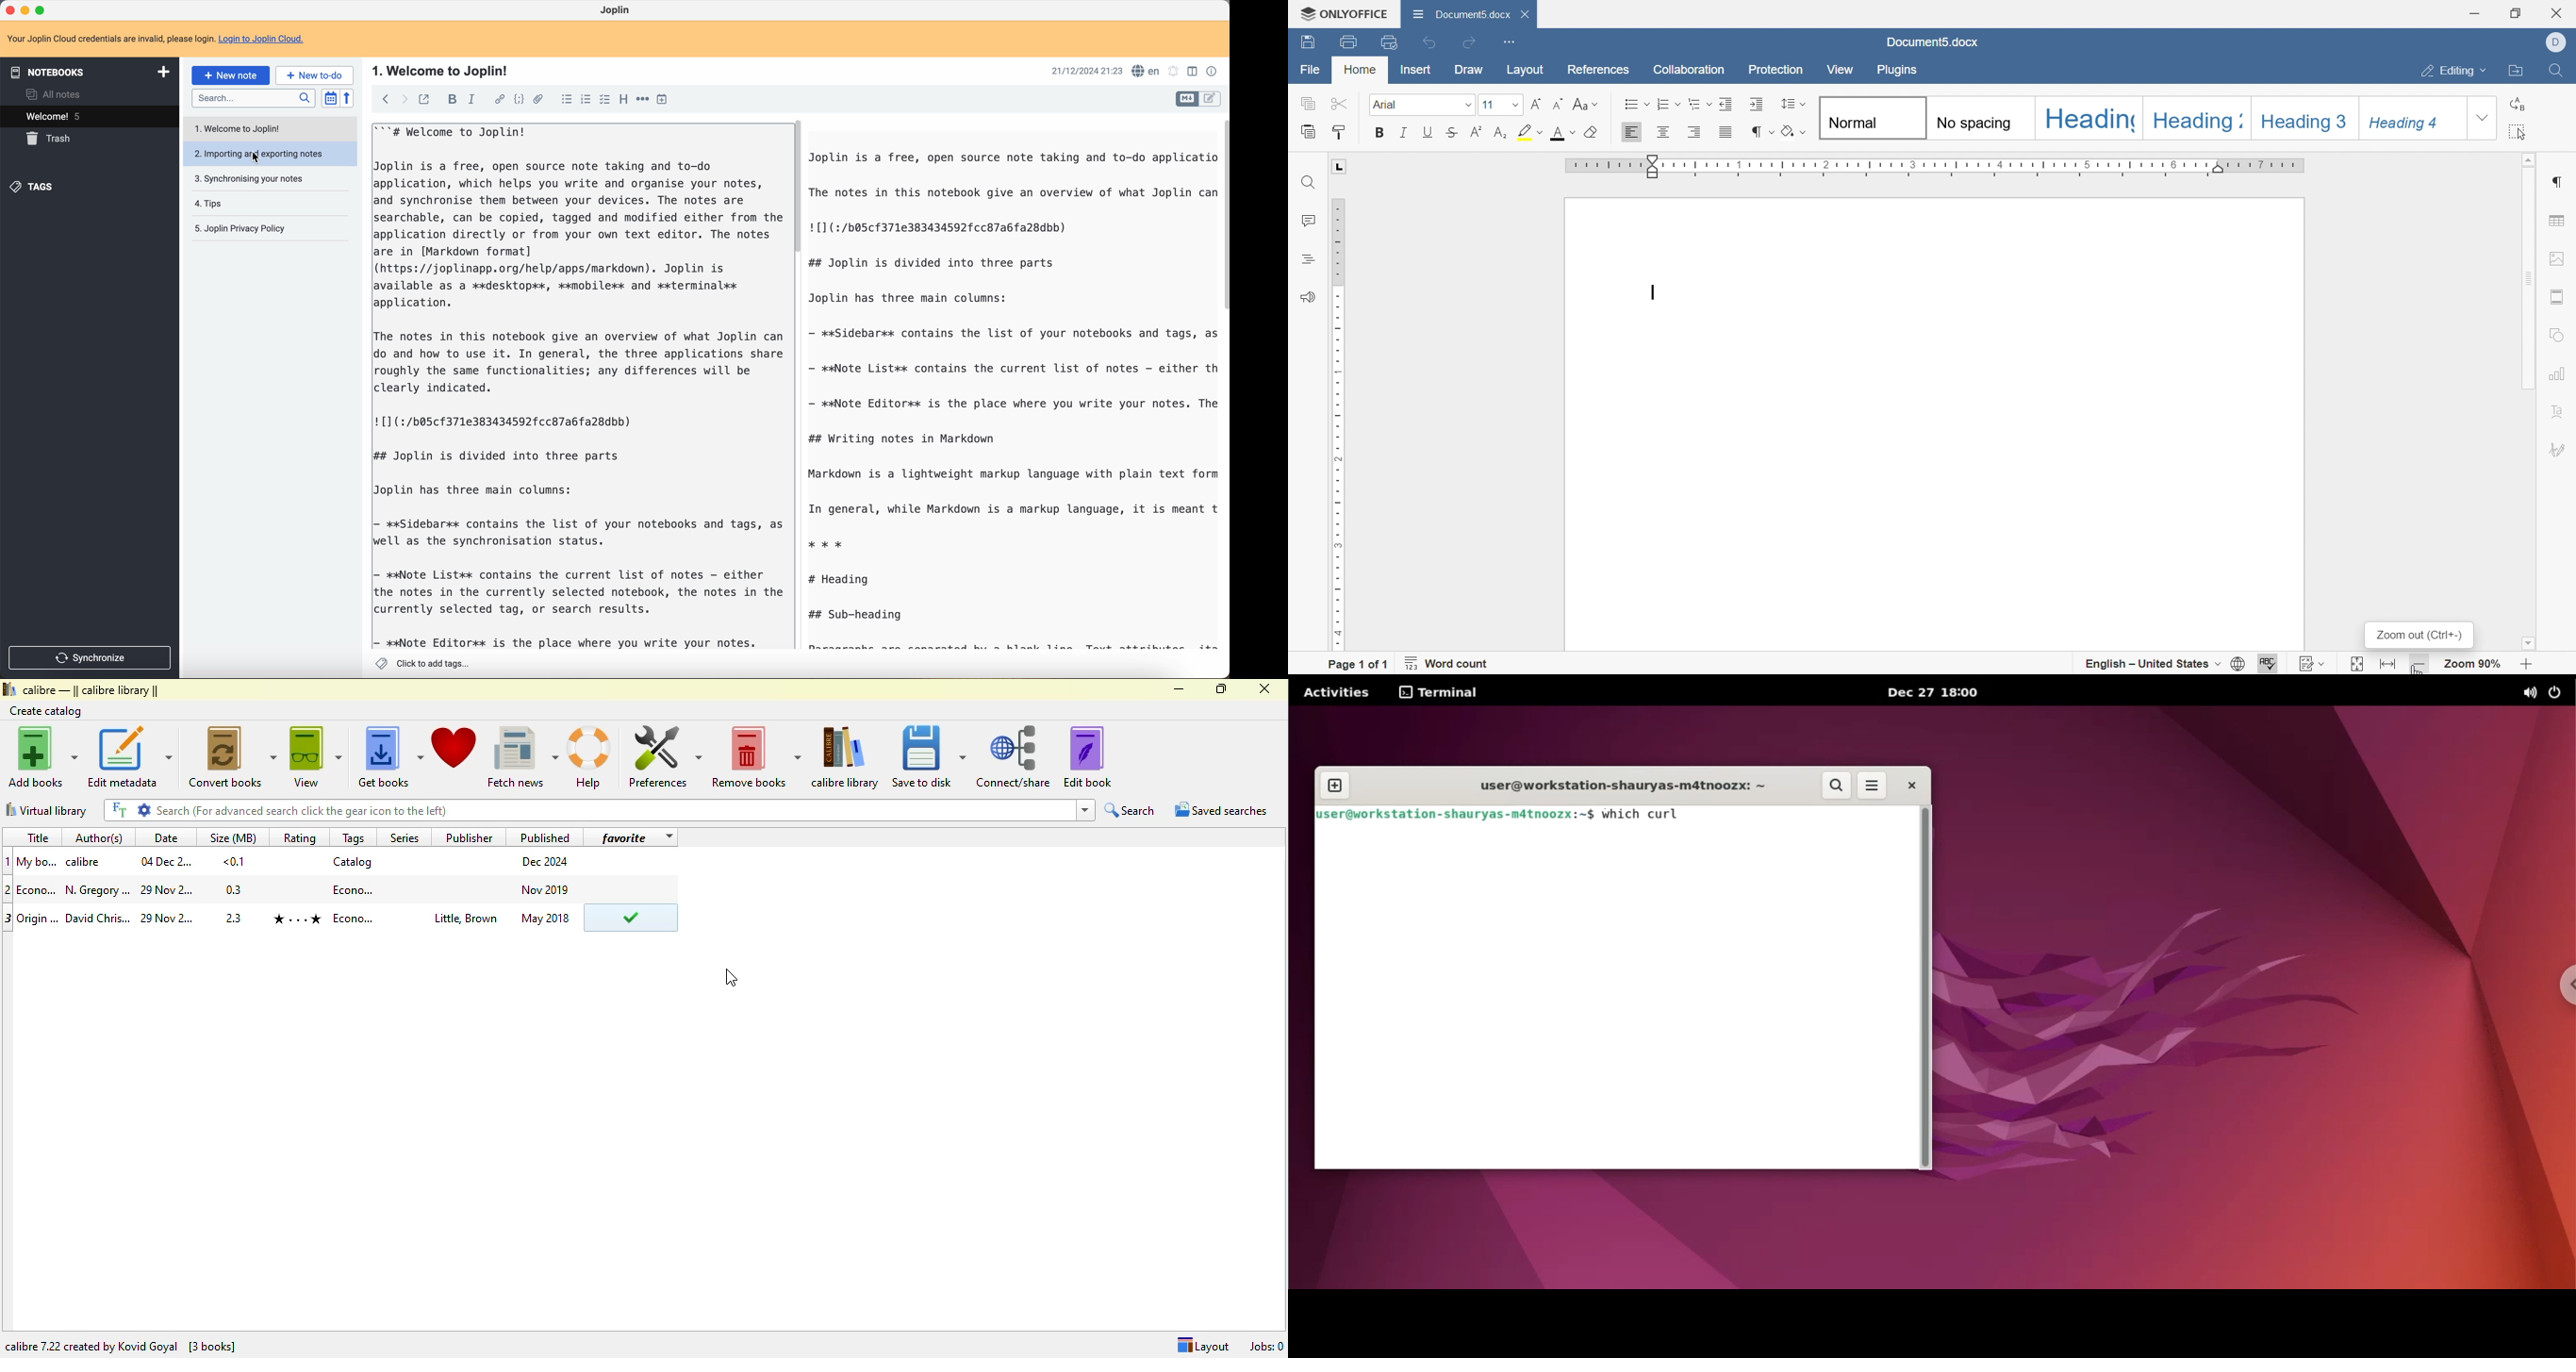 This screenshot has height=1372, width=2576. What do you see at coordinates (209, 203) in the screenshot?
I see `tips` at bounding box center [209, 203].